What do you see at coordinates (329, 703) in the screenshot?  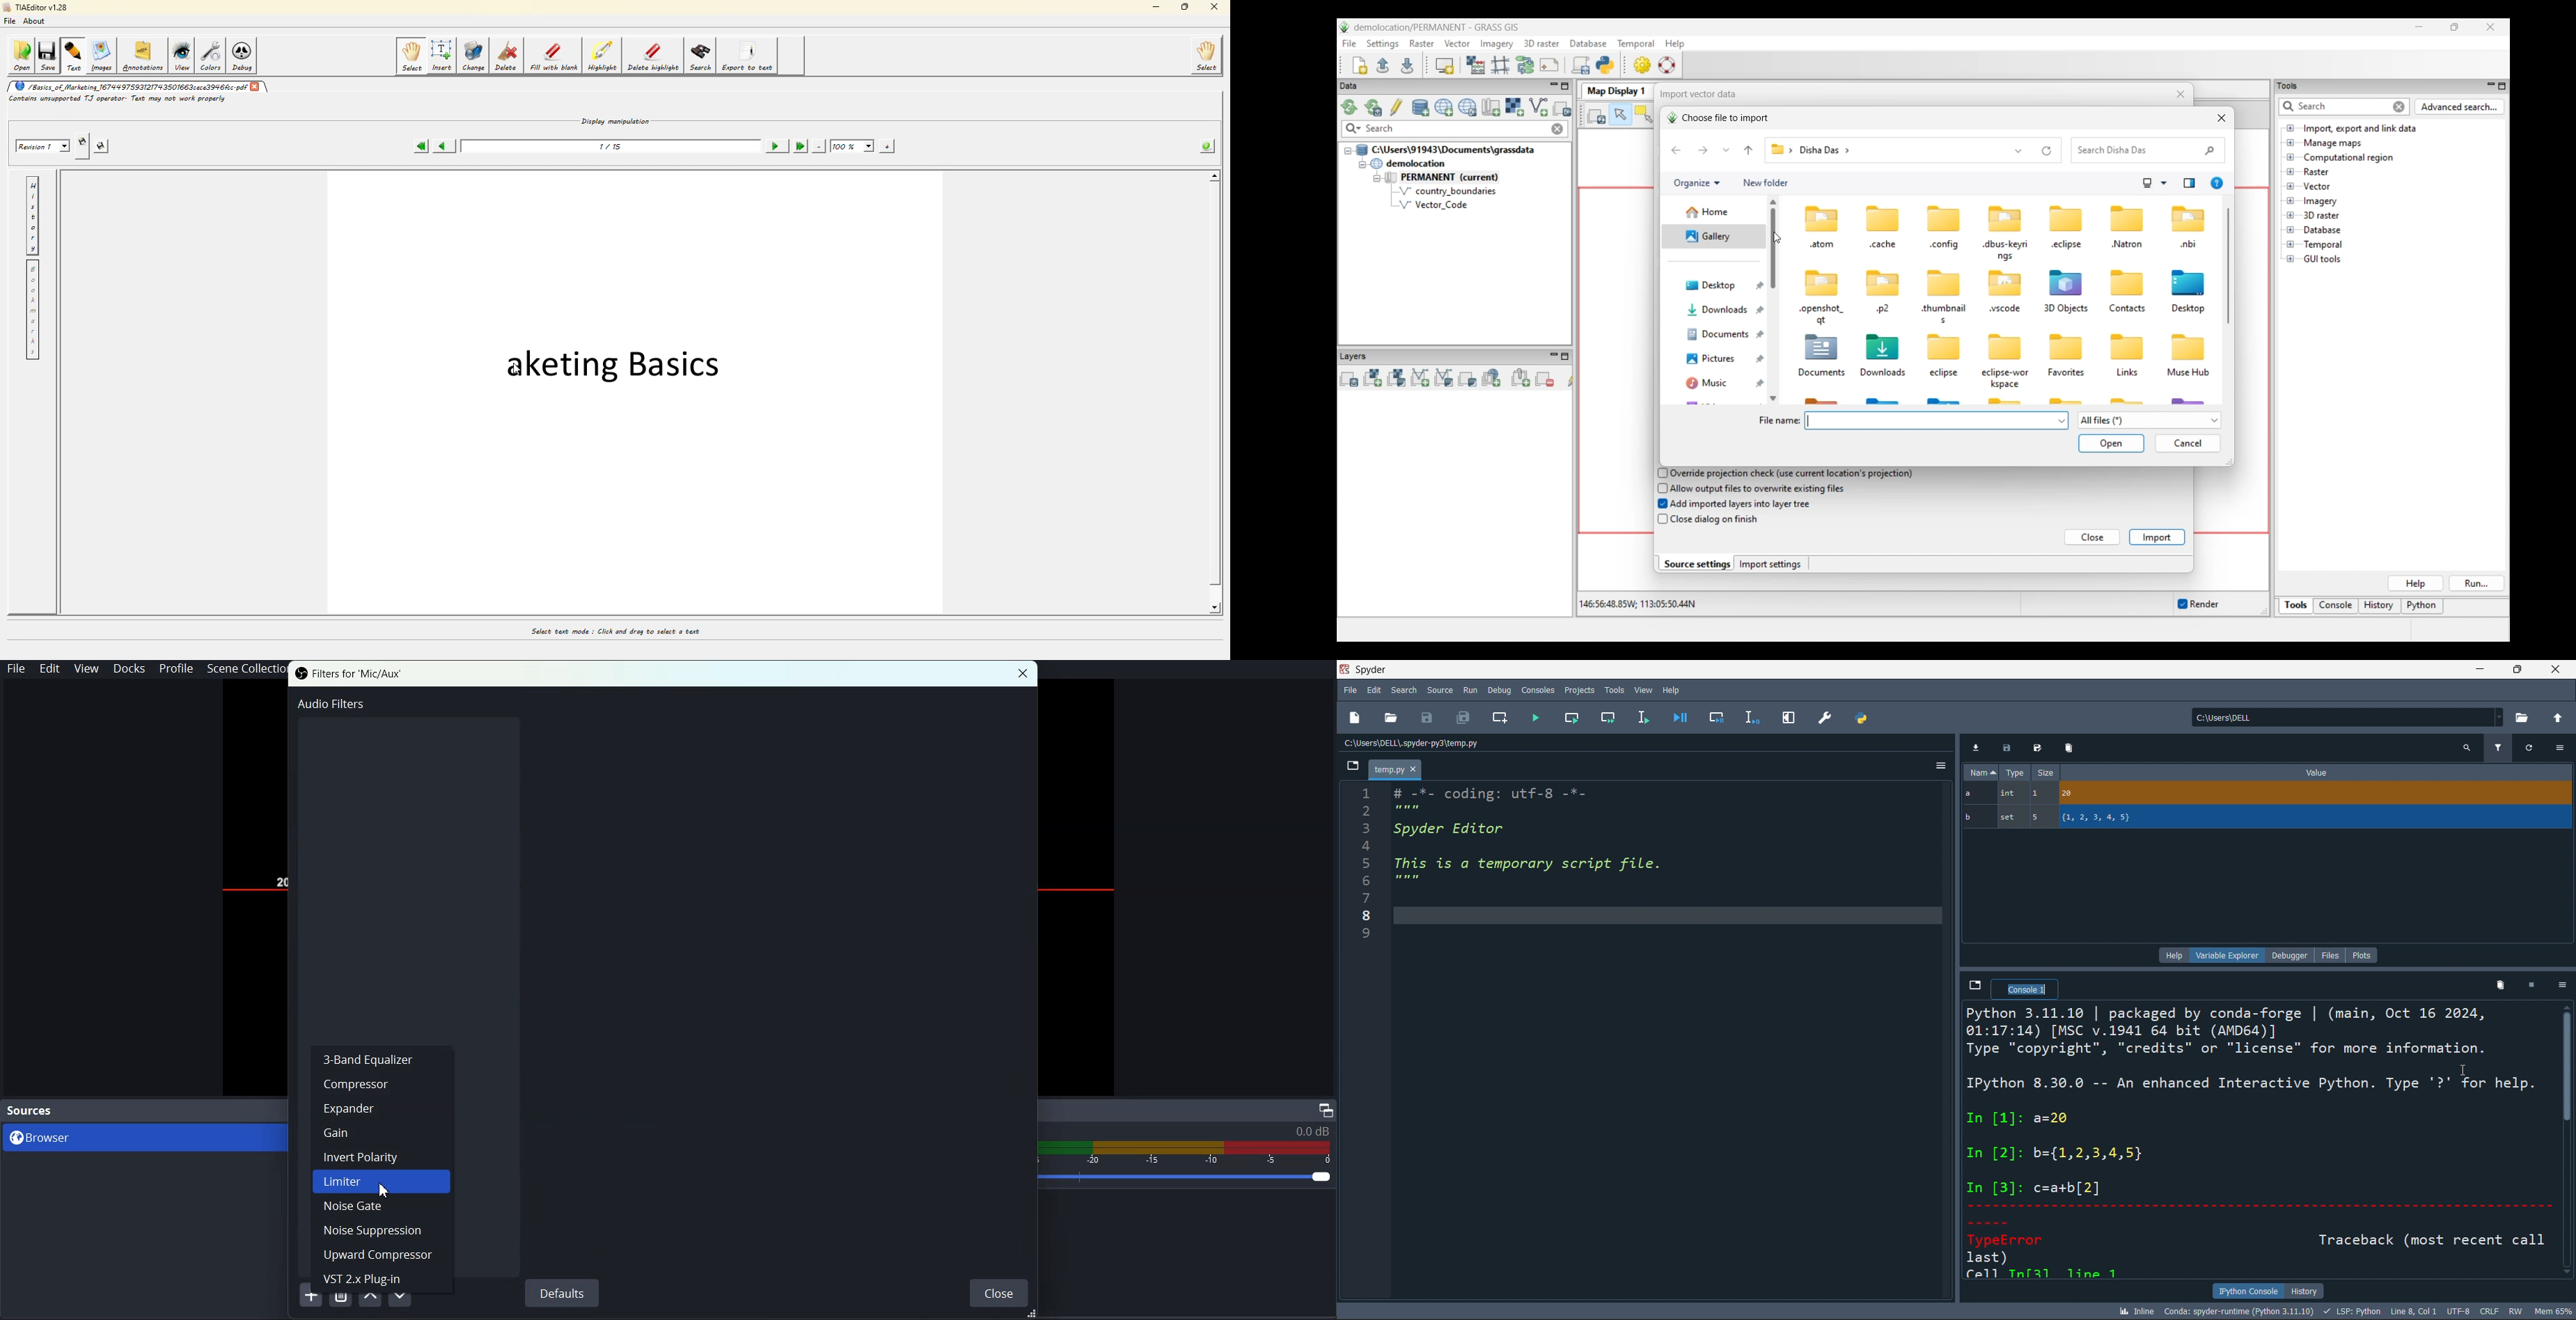 I see `Audio Filter` at bounding box center [329, 703].